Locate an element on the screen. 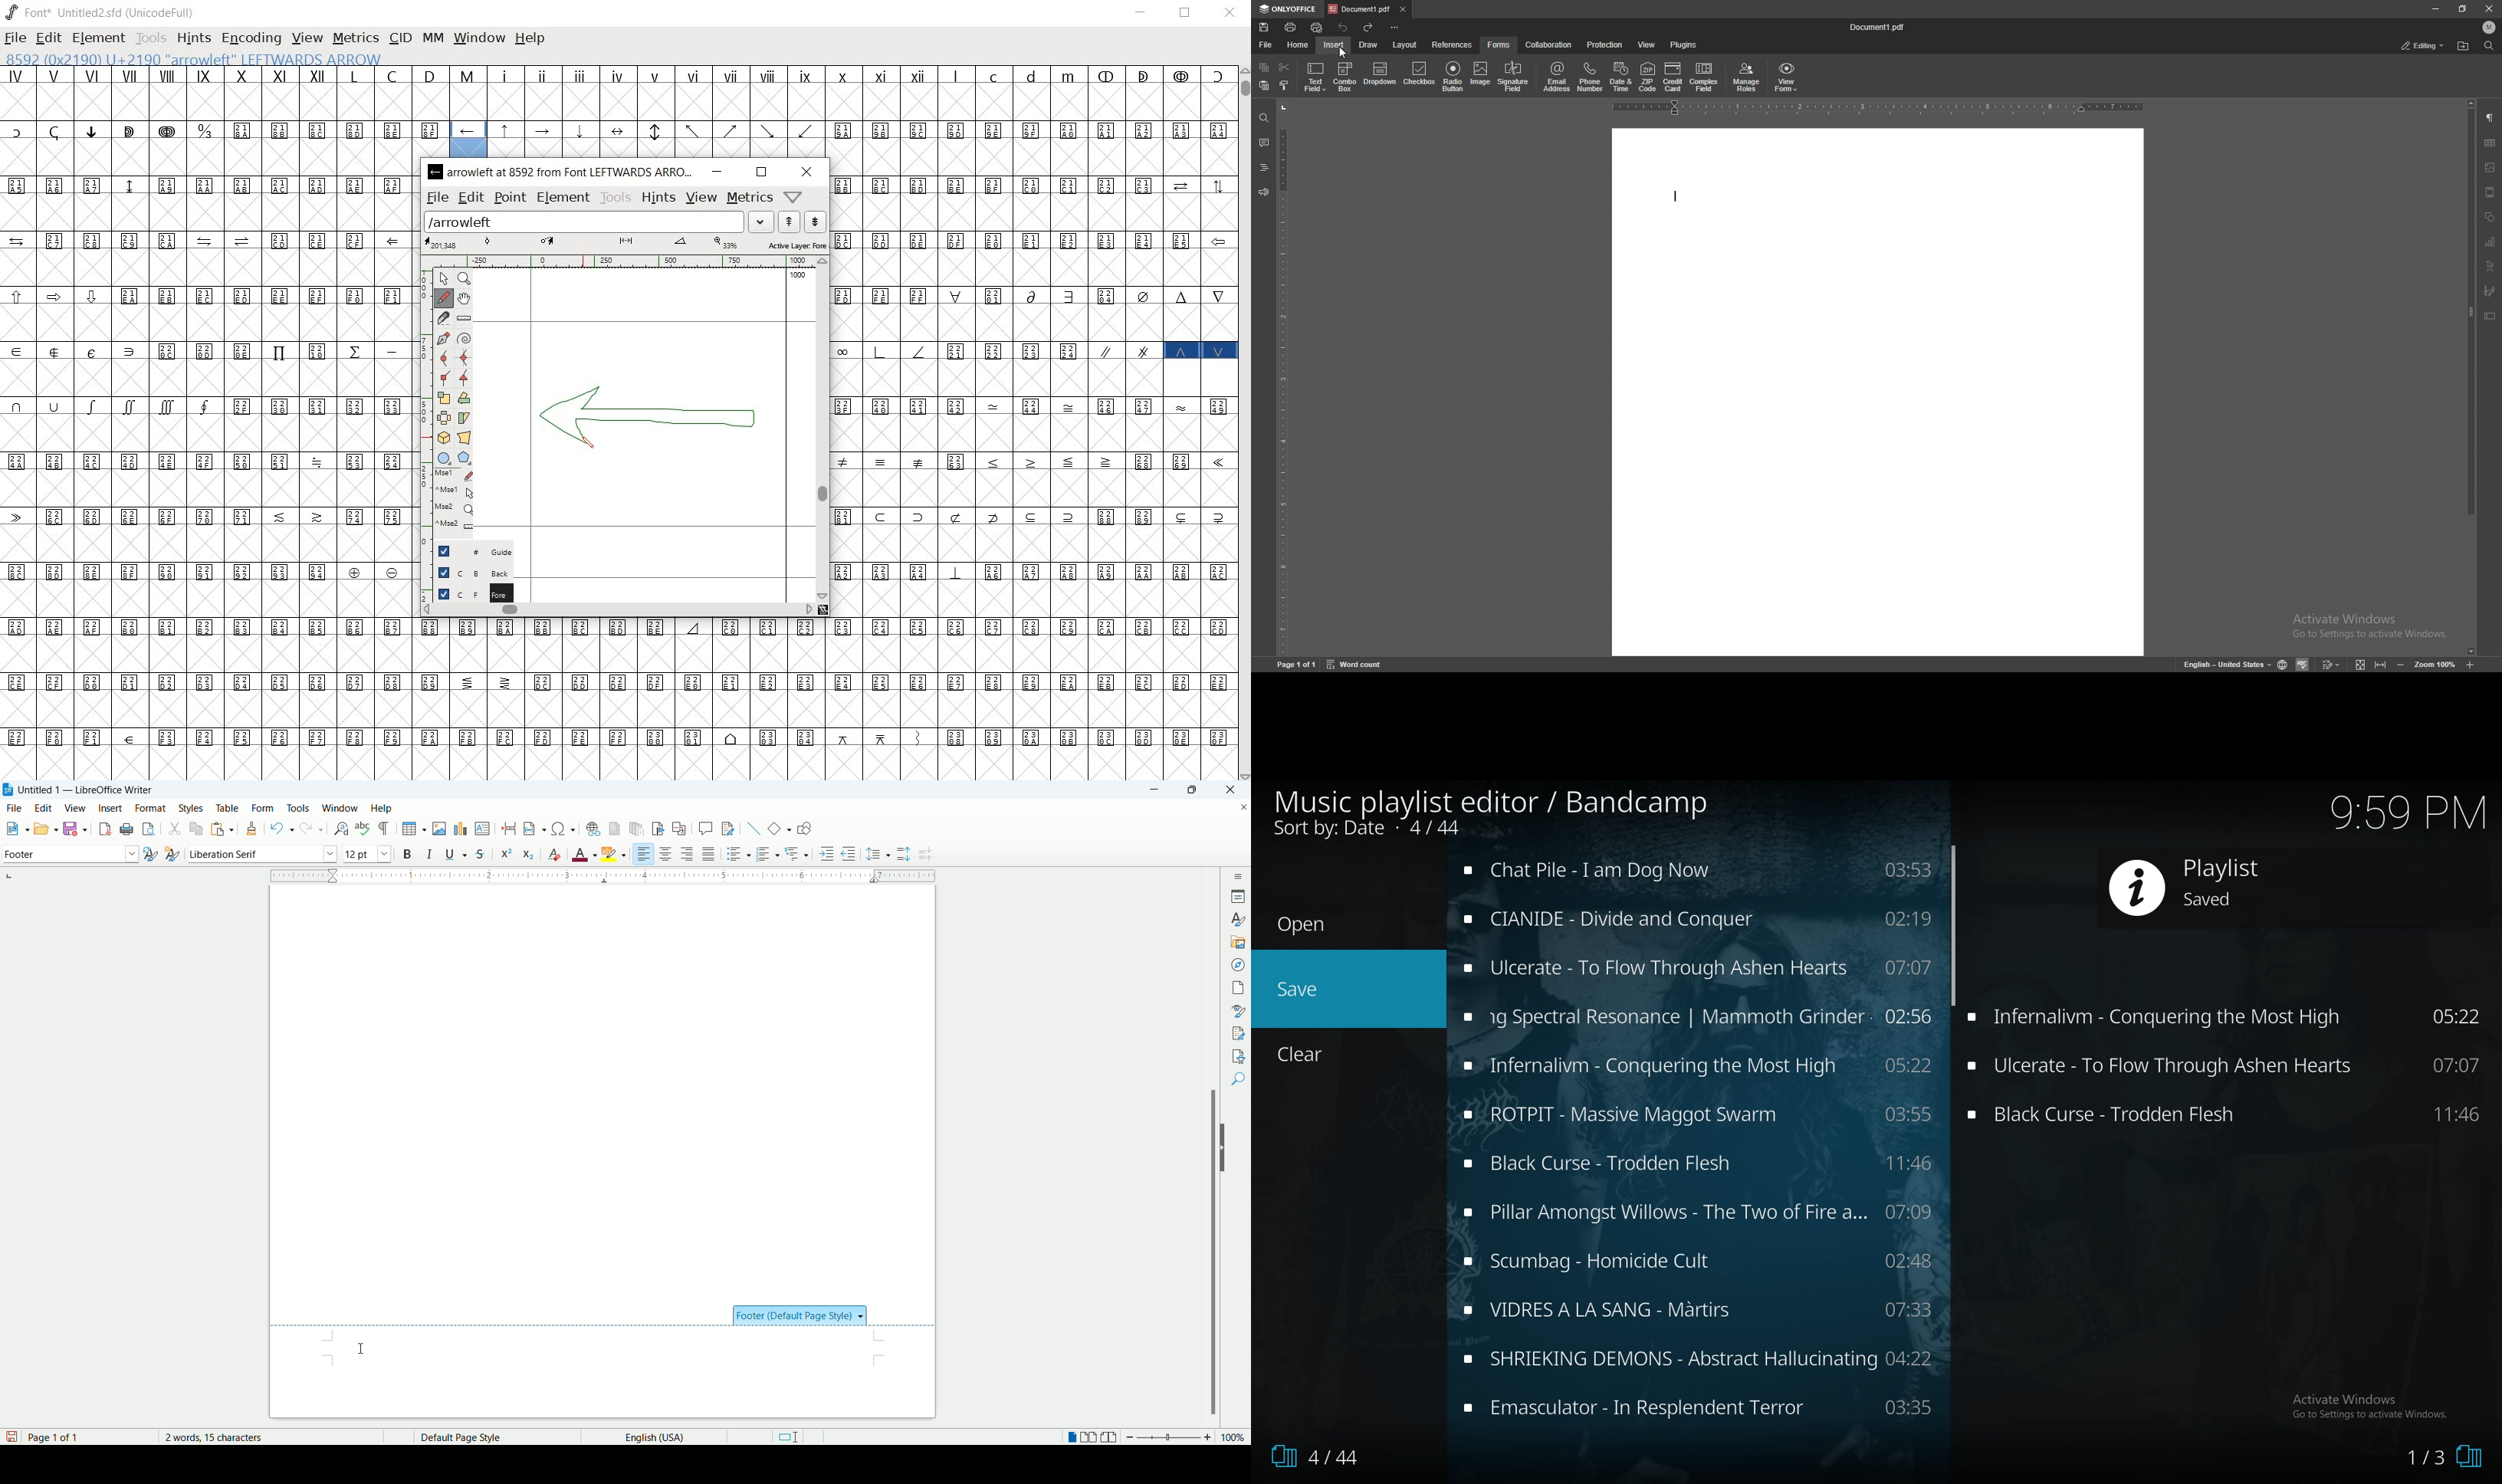 The image size is (2520, 1484). styles is located at coordinates (1239, 919).